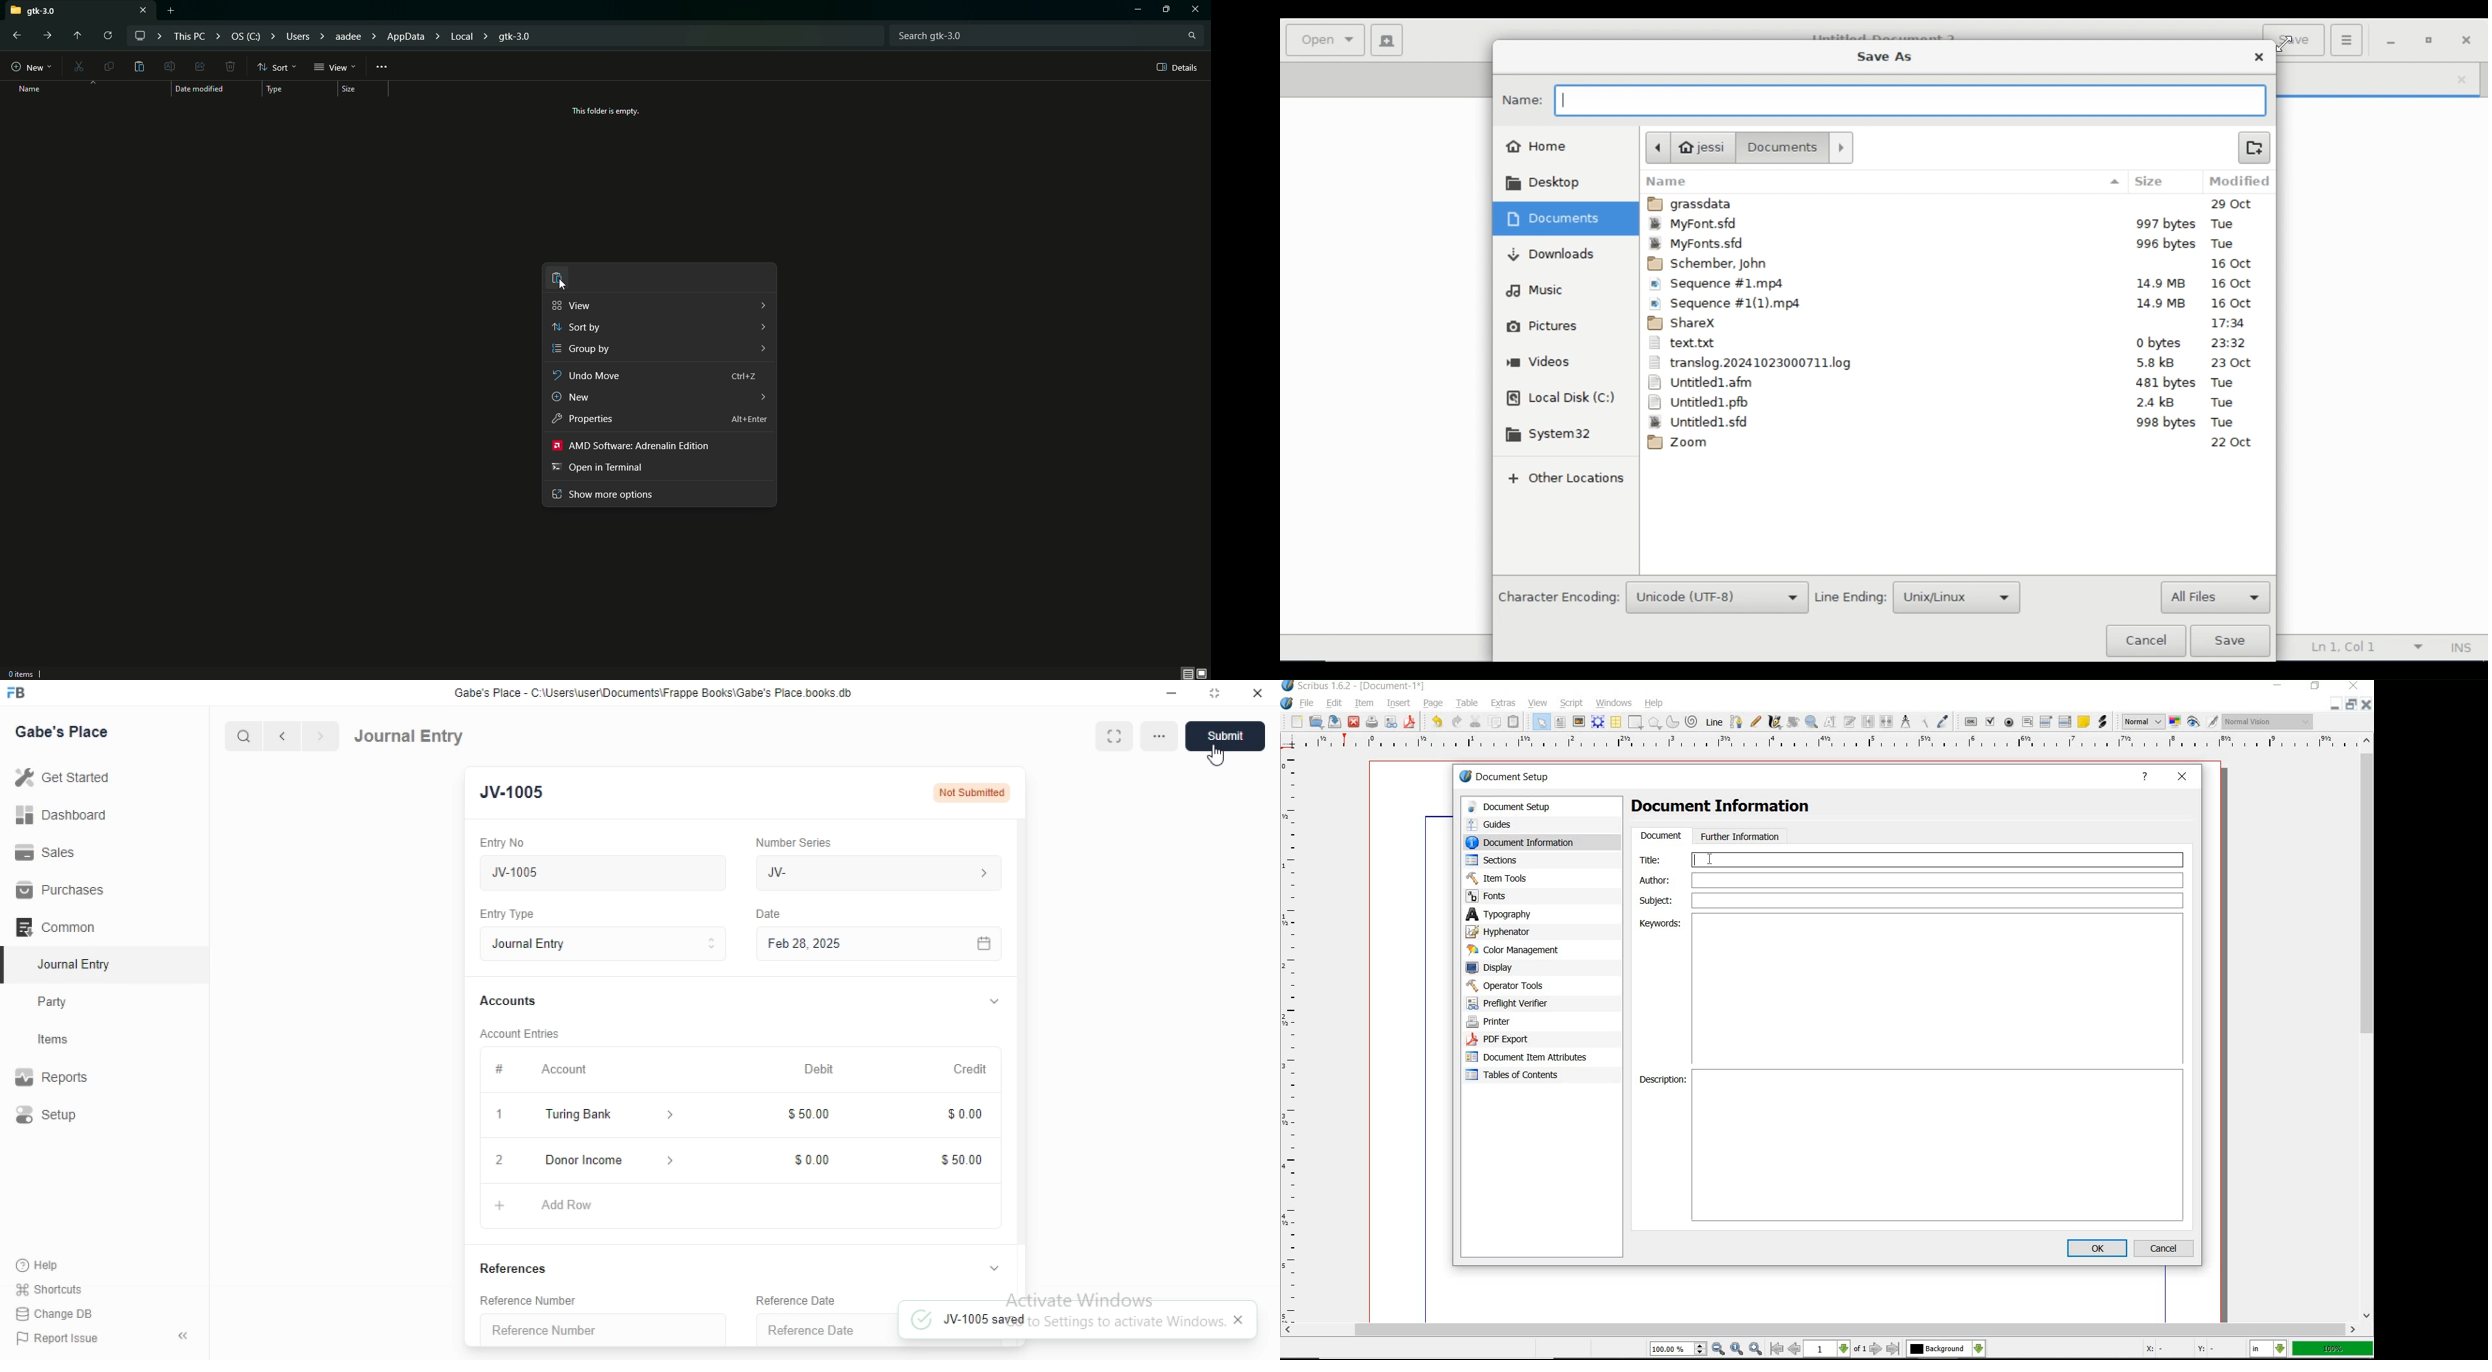 The height and width of the screenshot is (1372, 2492). I want to click on calender, so click(984, 943).